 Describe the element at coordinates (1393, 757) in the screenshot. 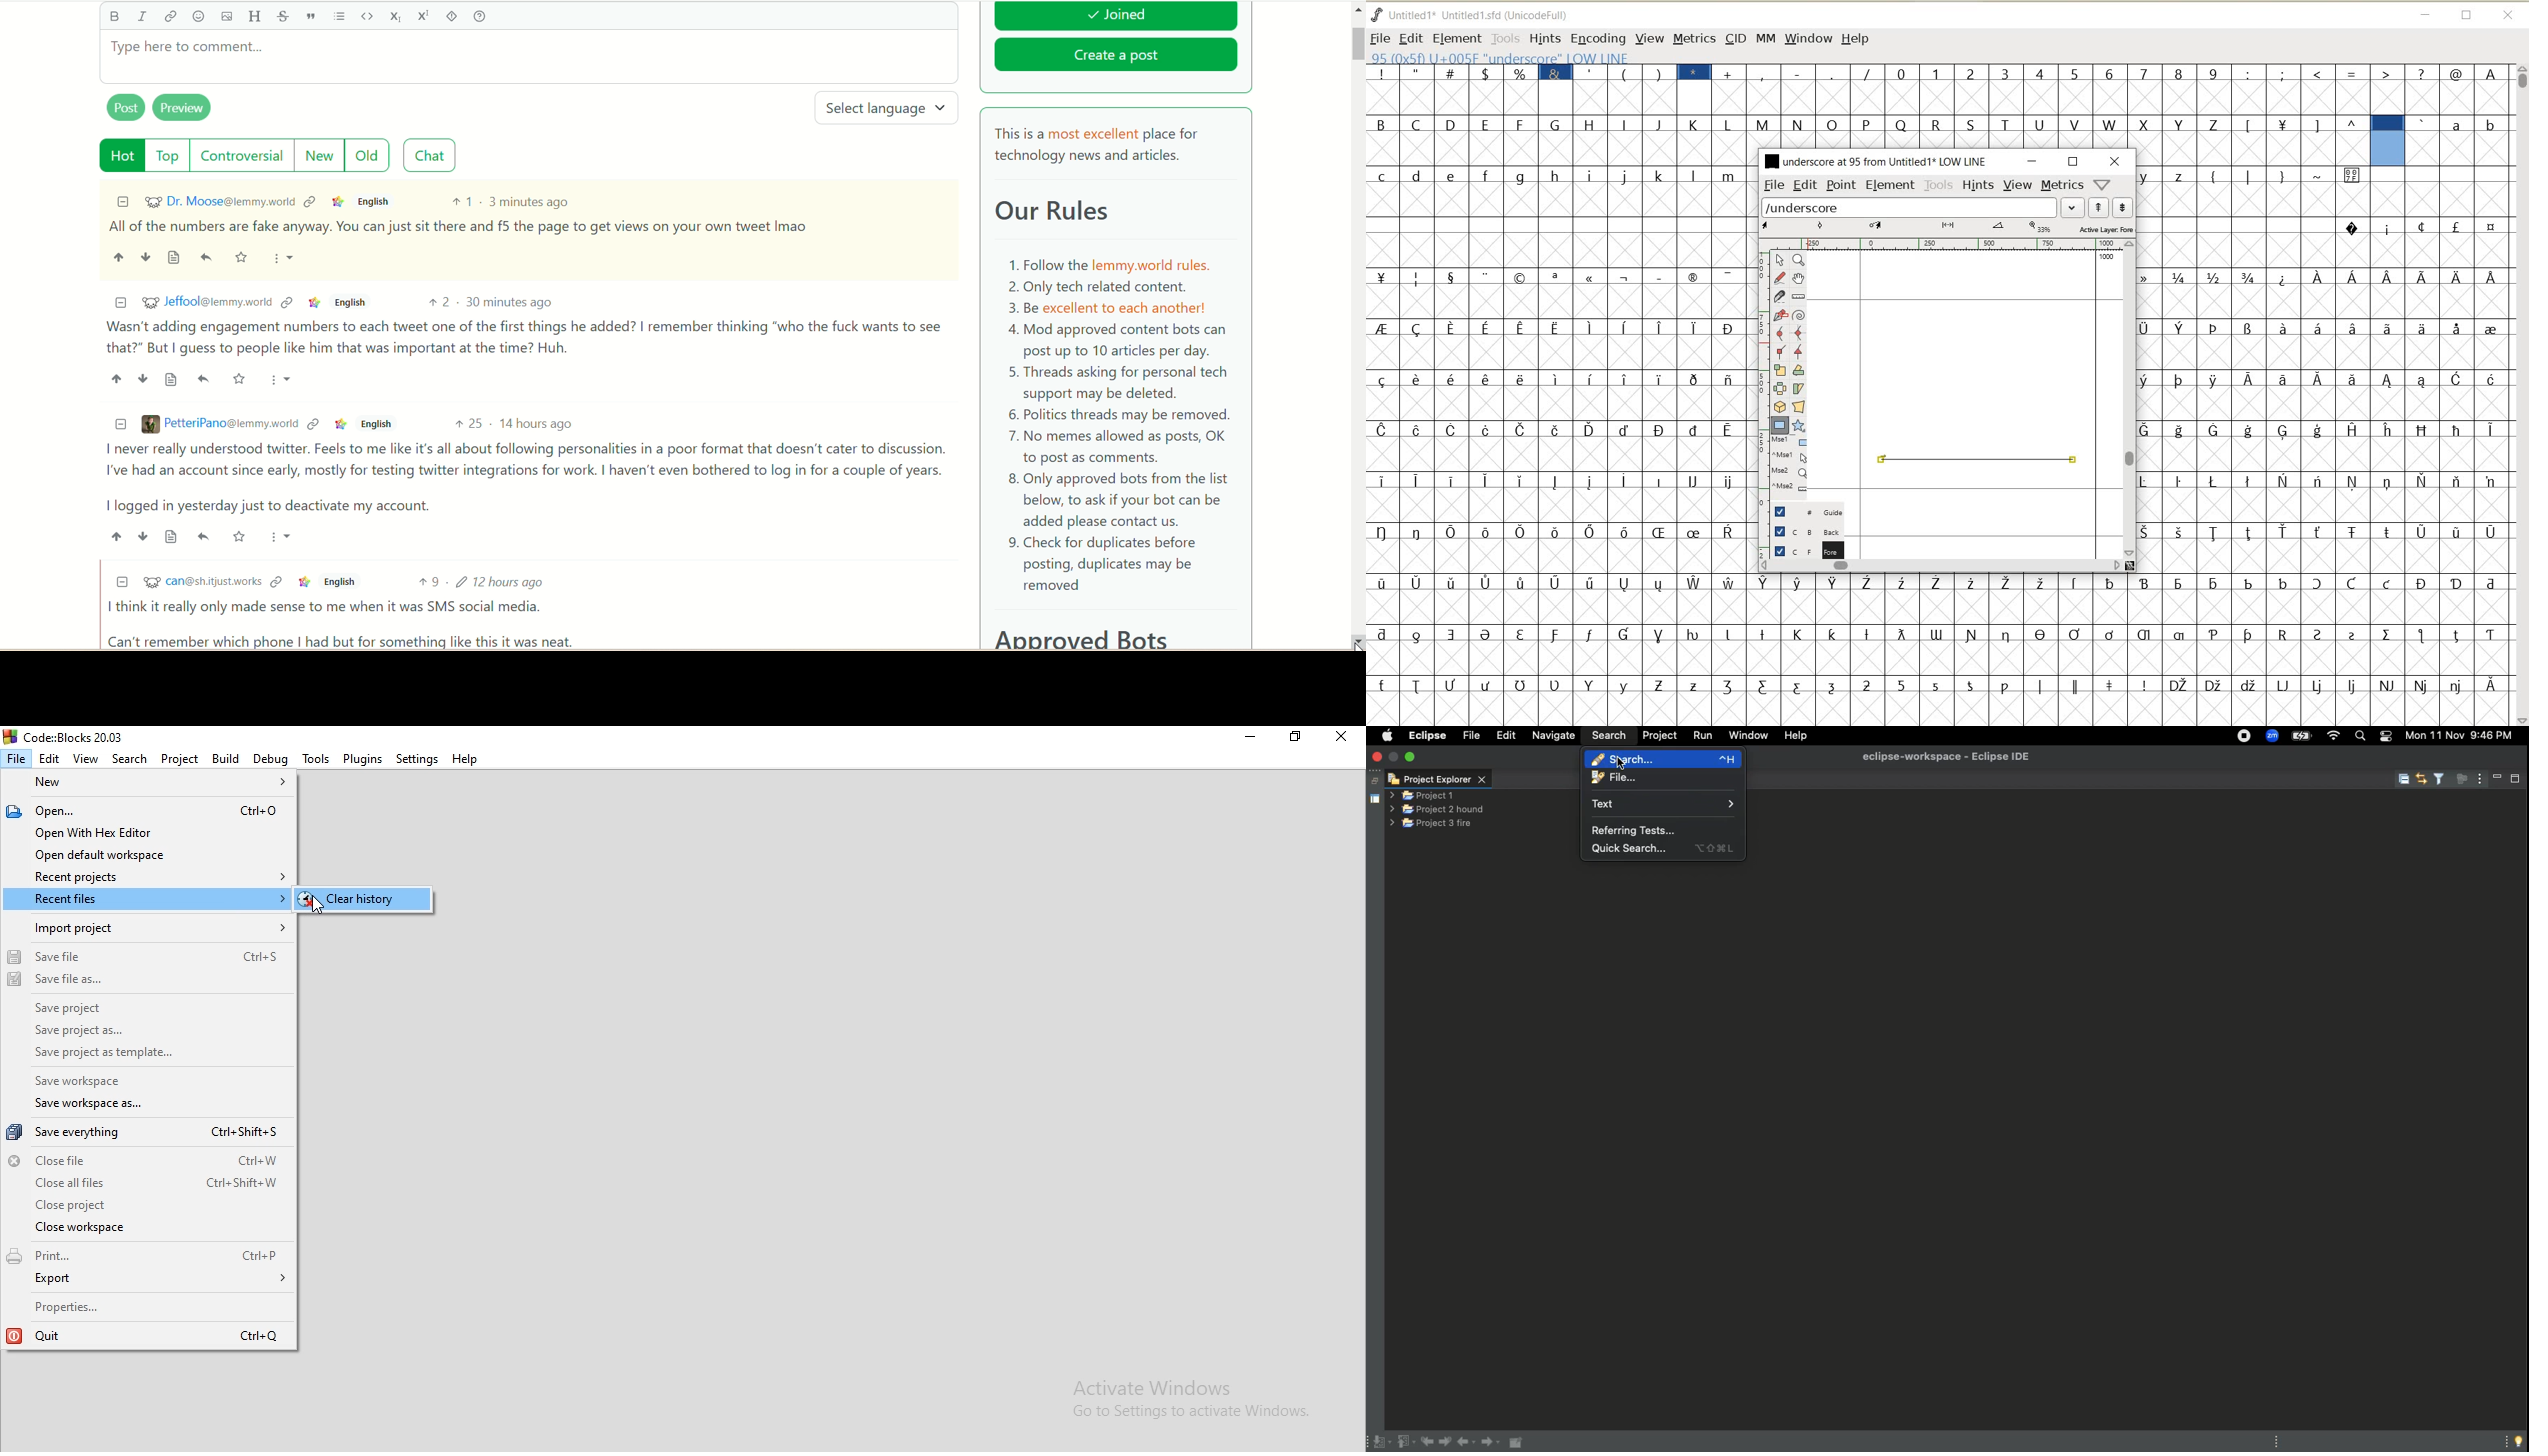

I see `minimise` at that location.